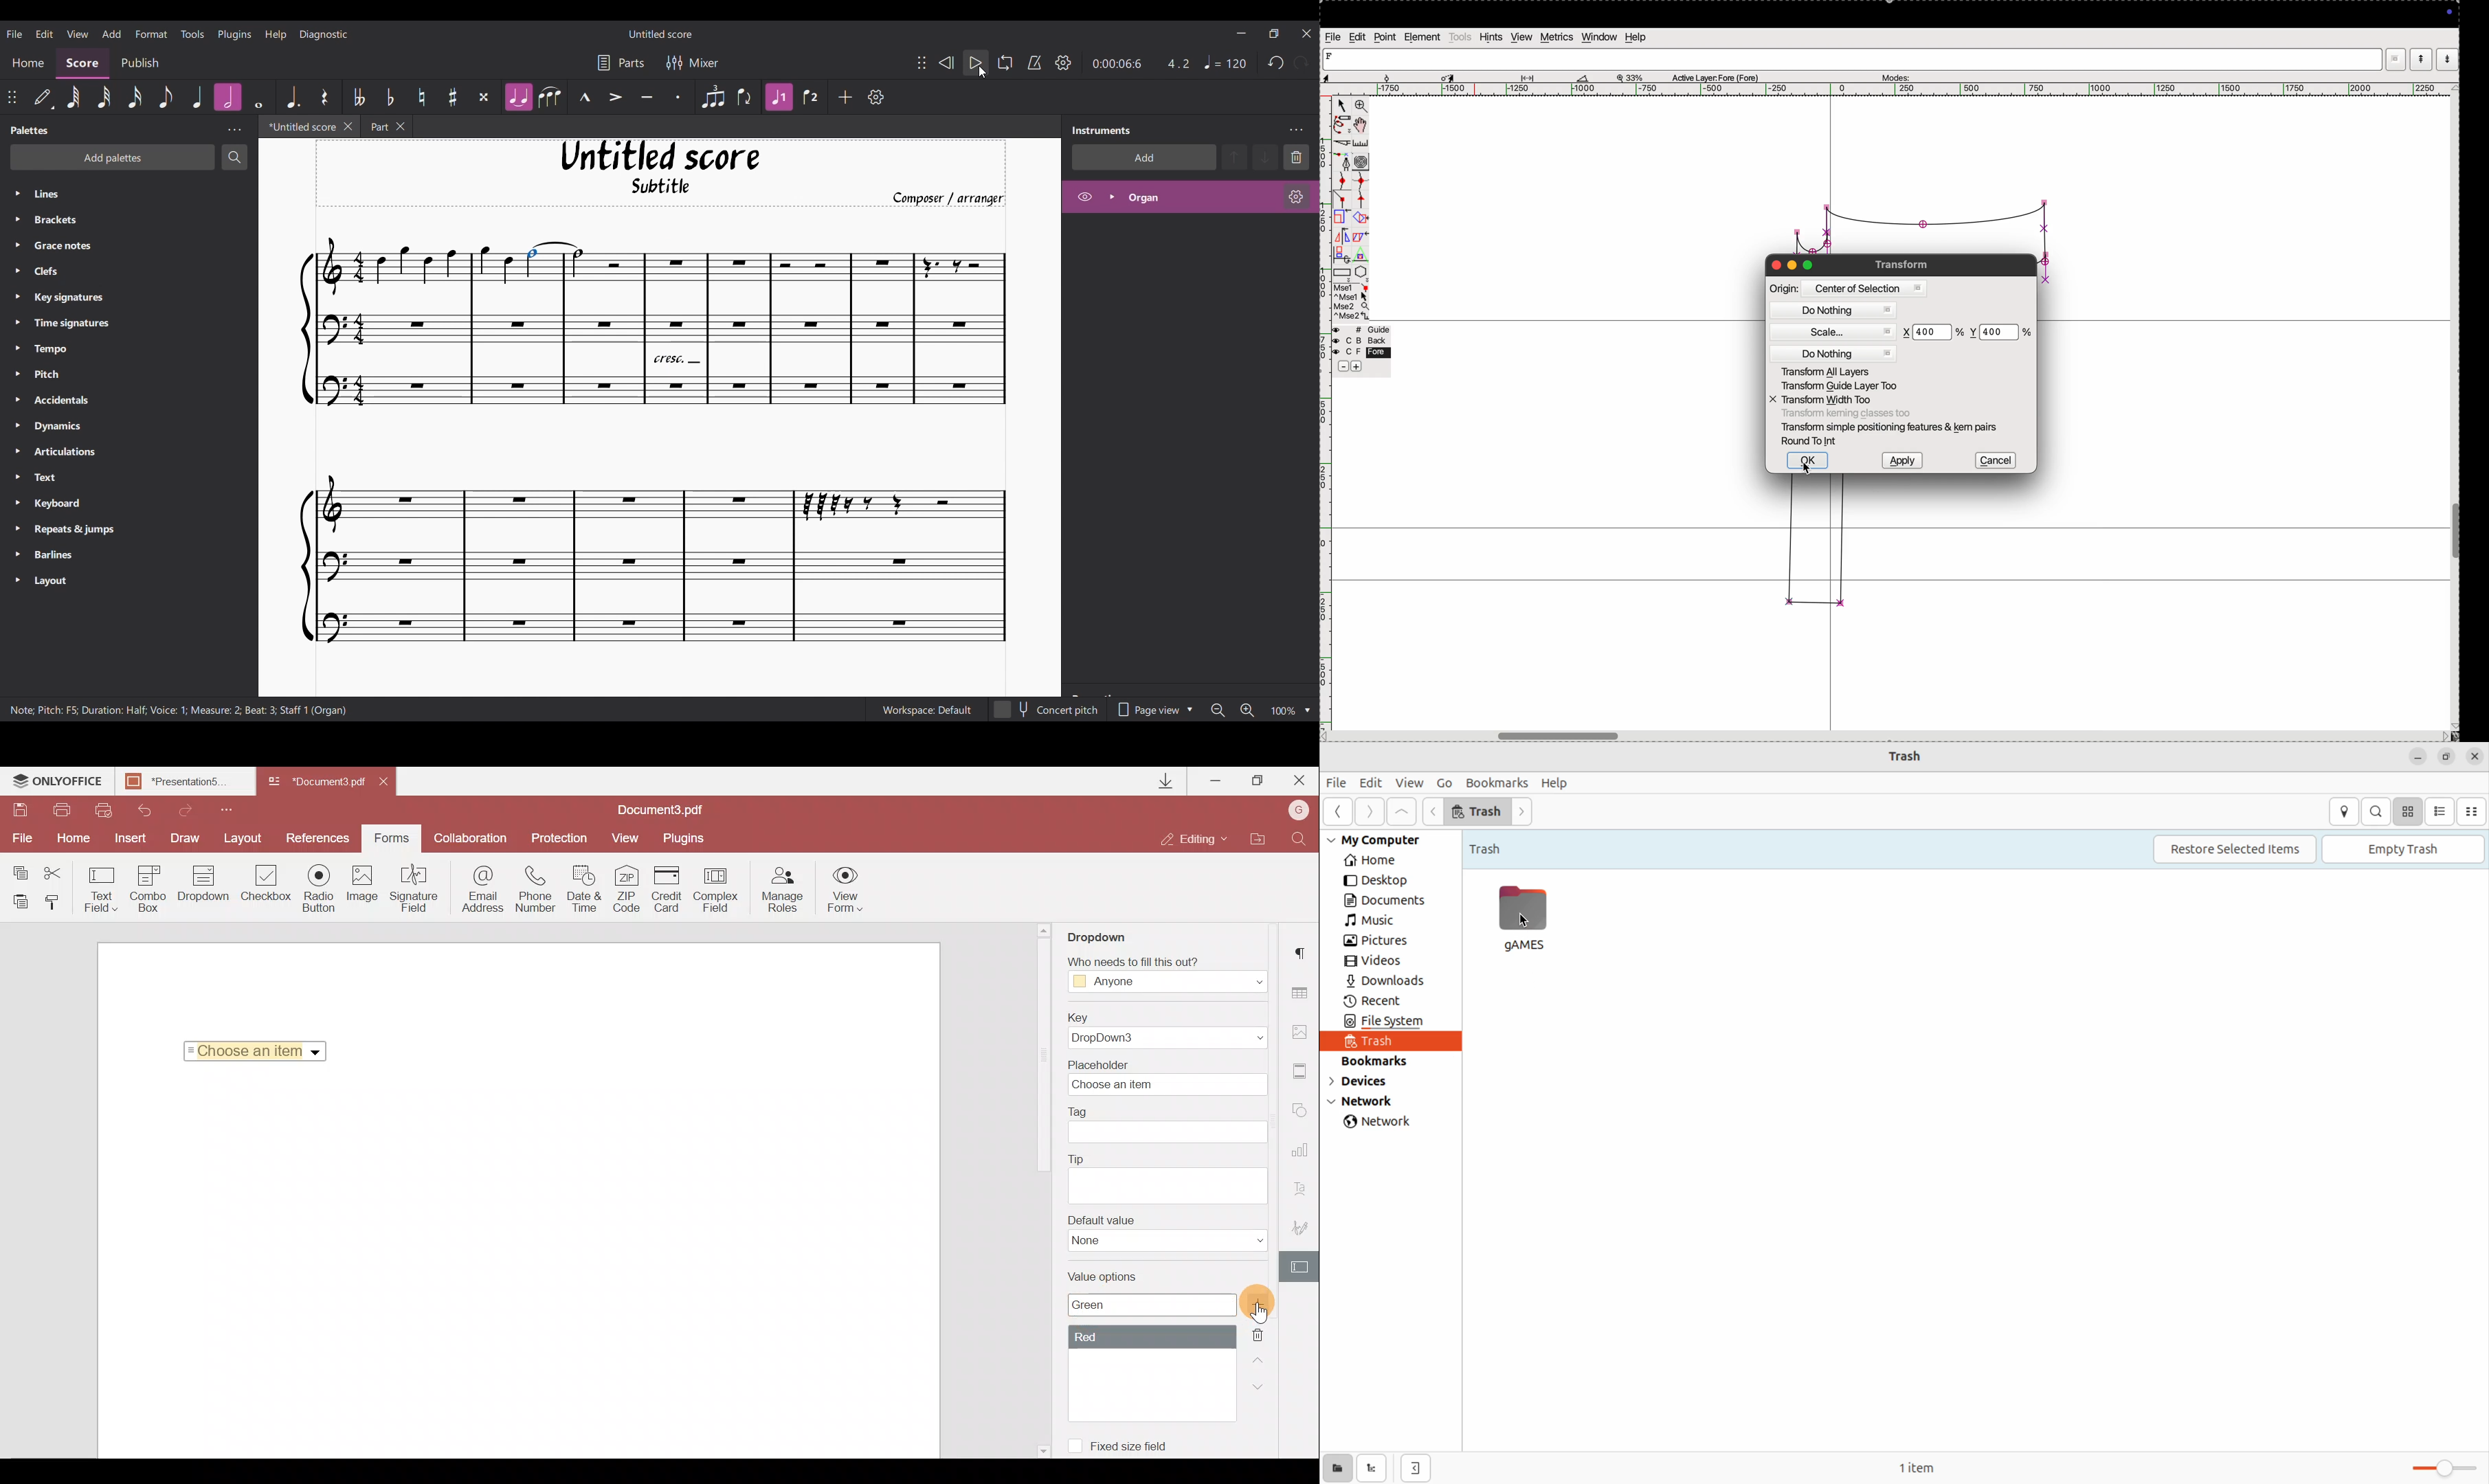 This screenshot has width=2492, height=1484. Describe the element at coordinates (251, 1050) in the screenshot. I see `Selected Item` at that location.